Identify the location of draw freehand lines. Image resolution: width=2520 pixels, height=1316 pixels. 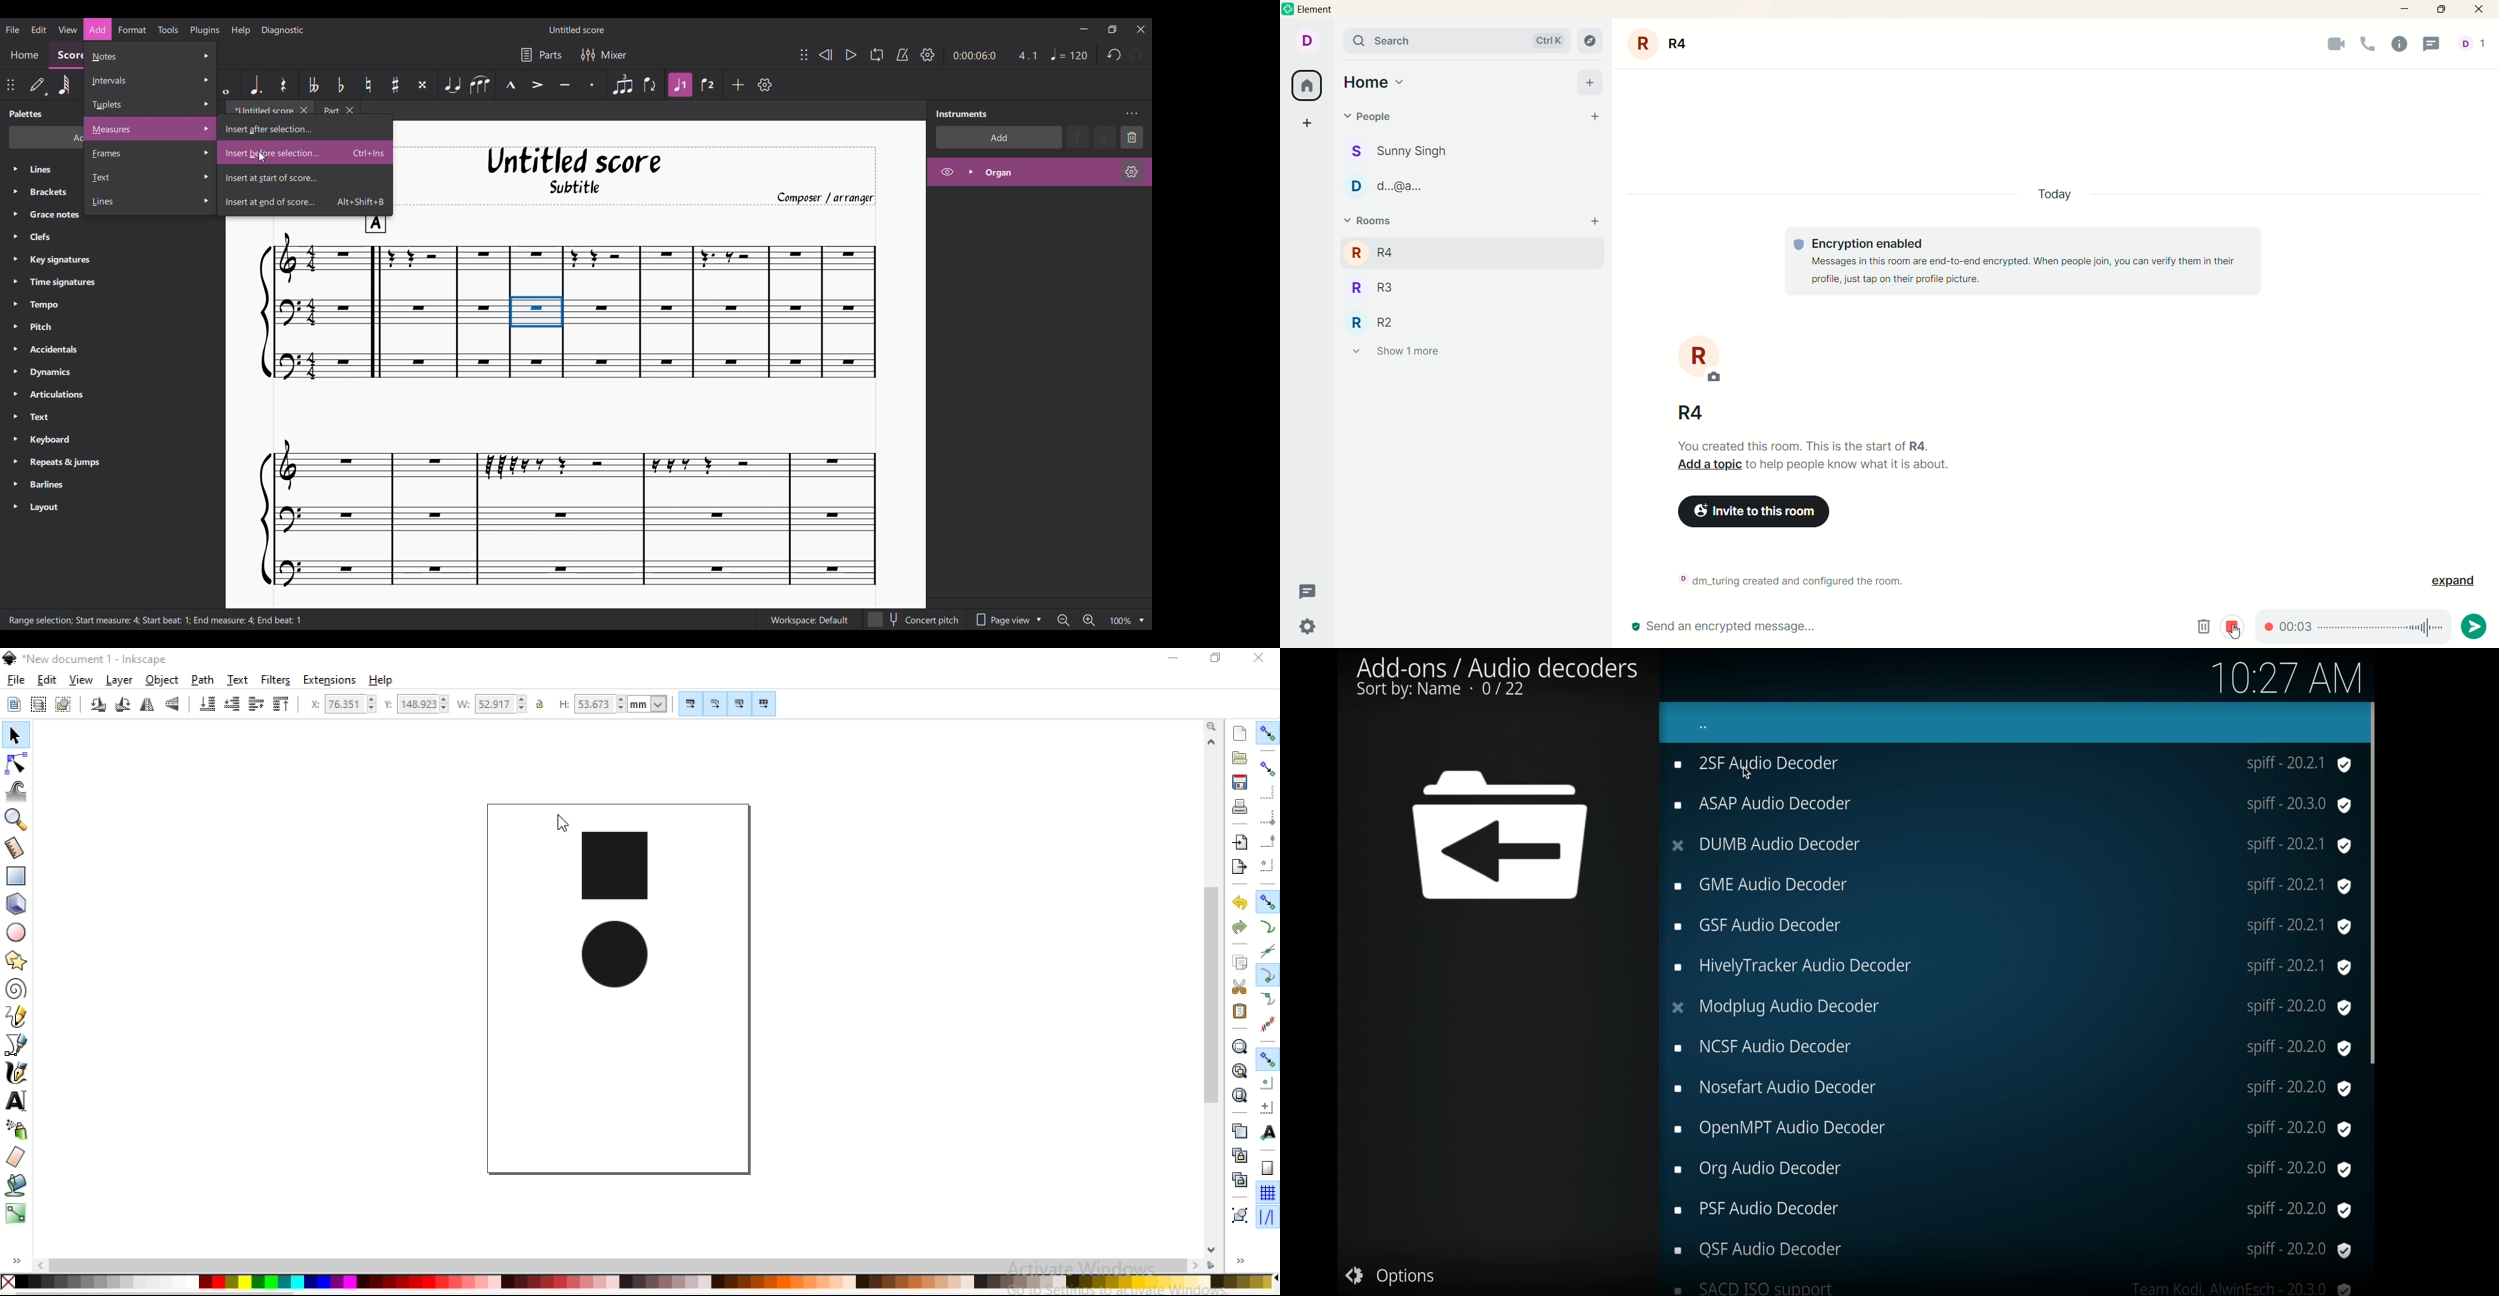
(15, 1018).